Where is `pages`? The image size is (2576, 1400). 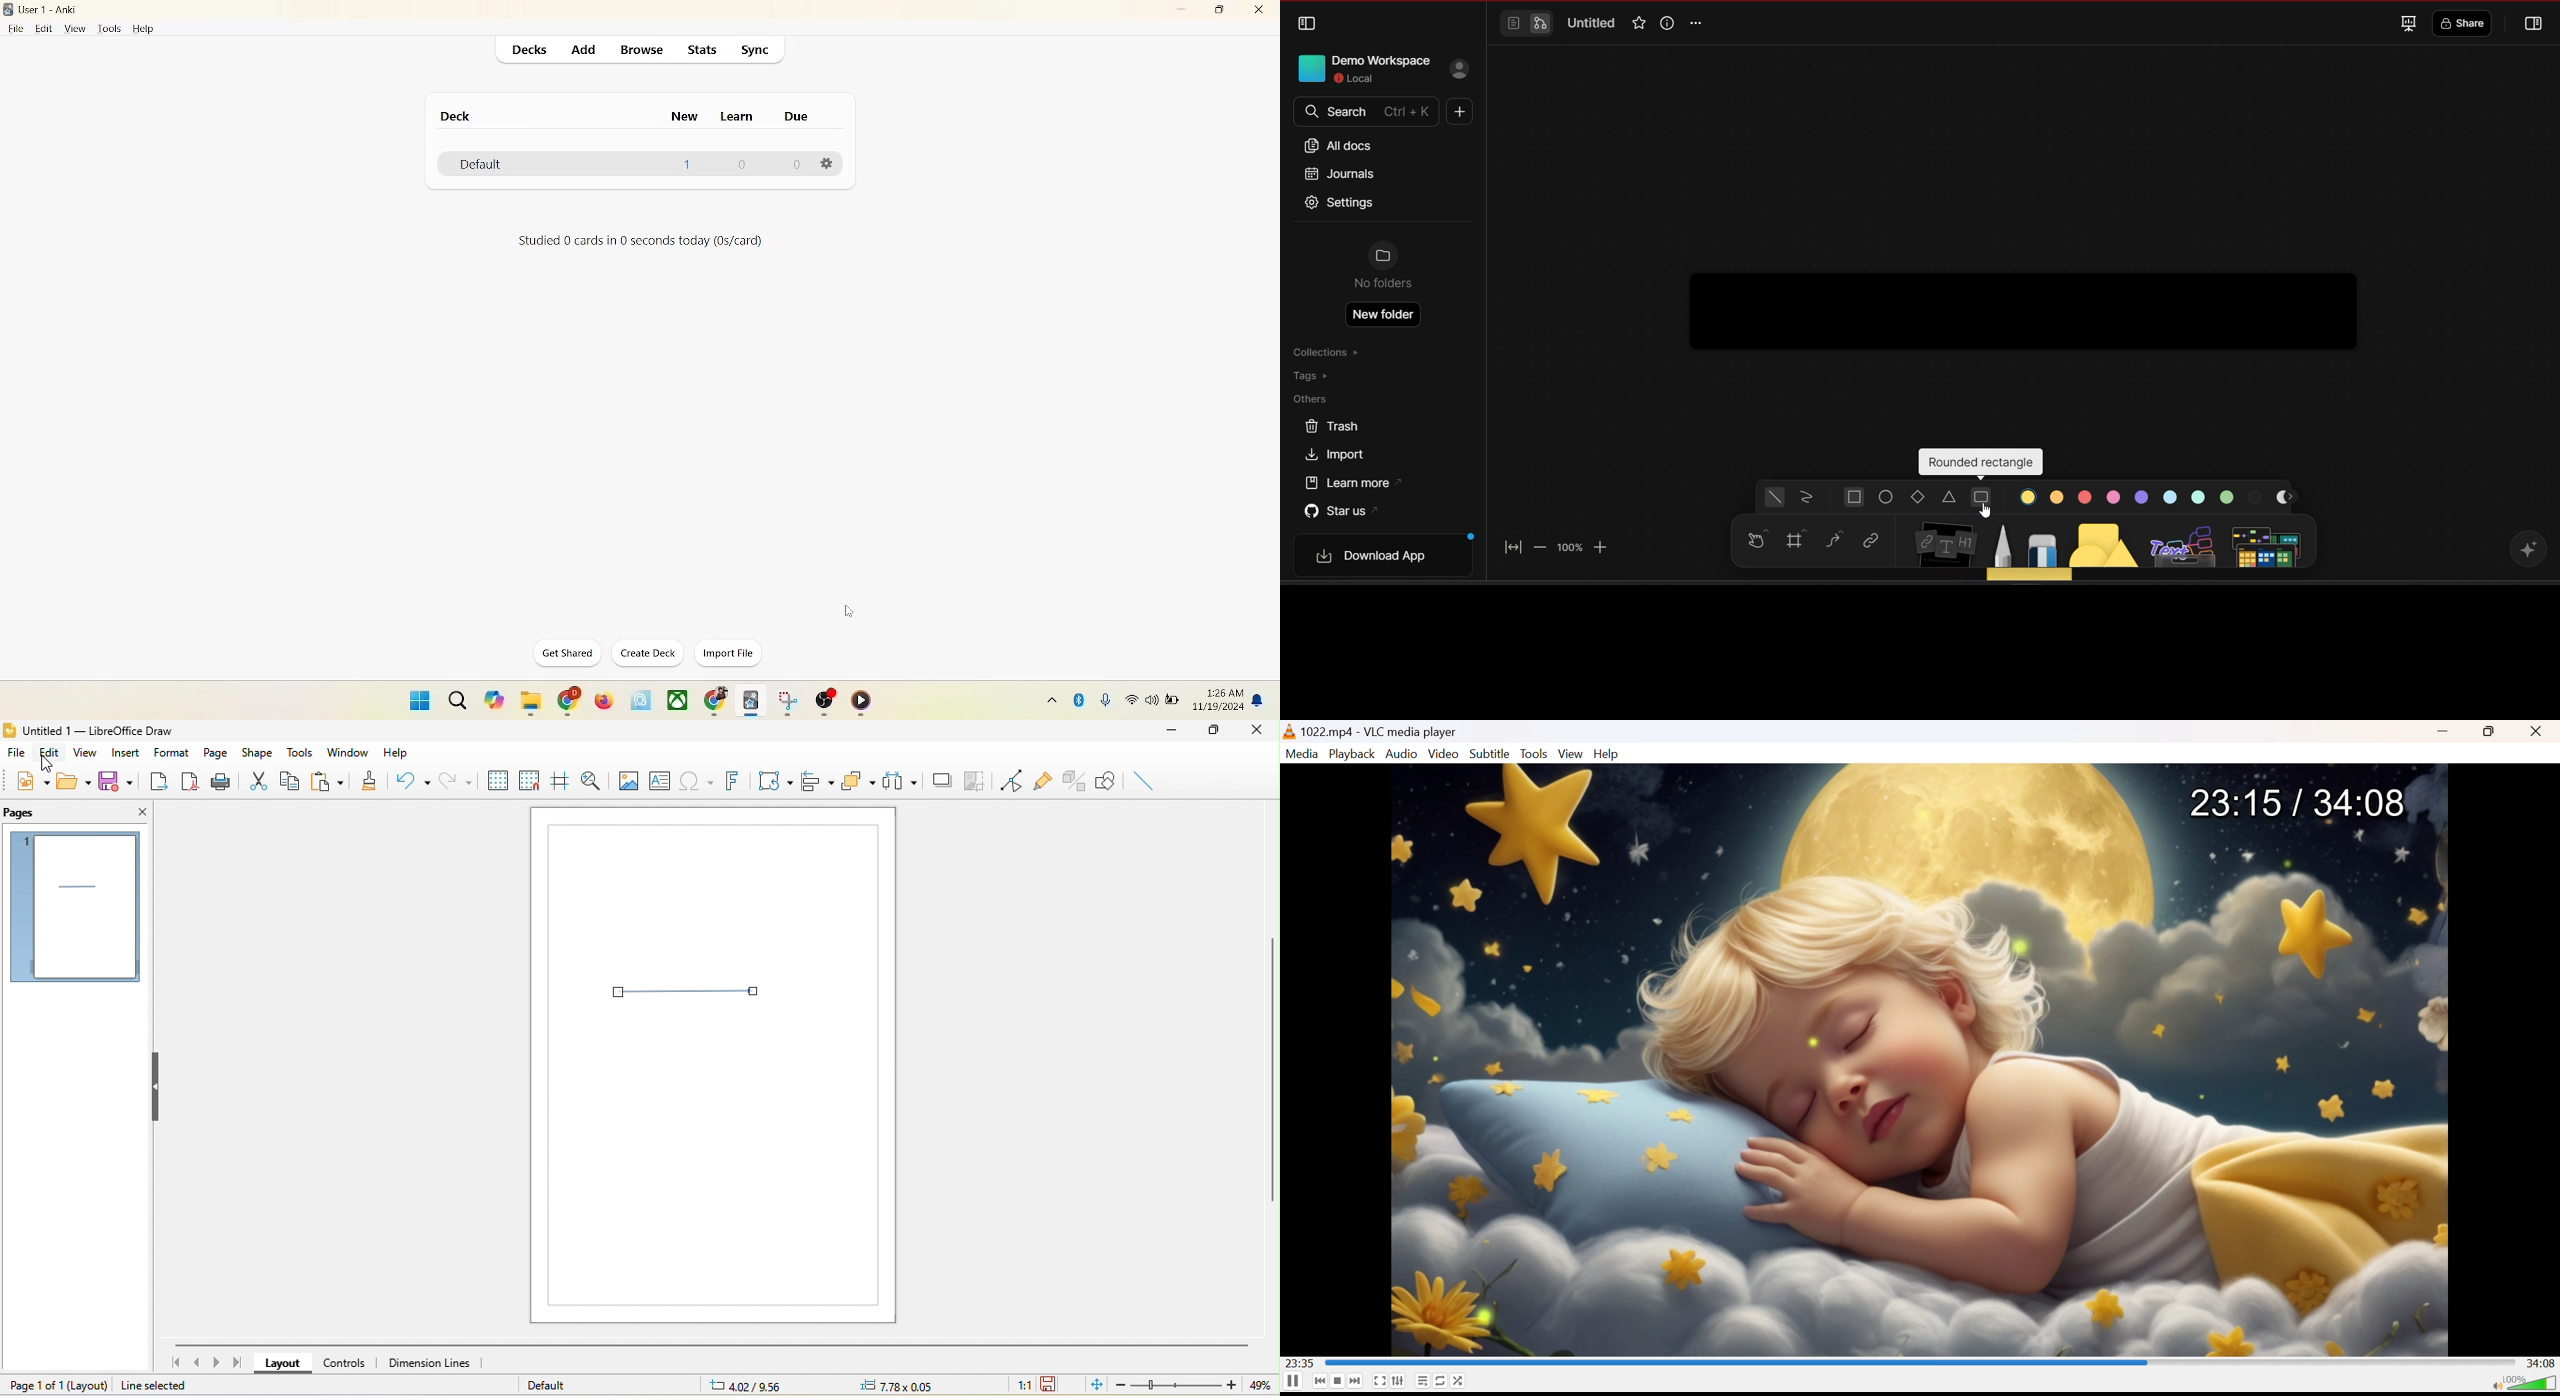 pages is located at coordinates (74, 907).